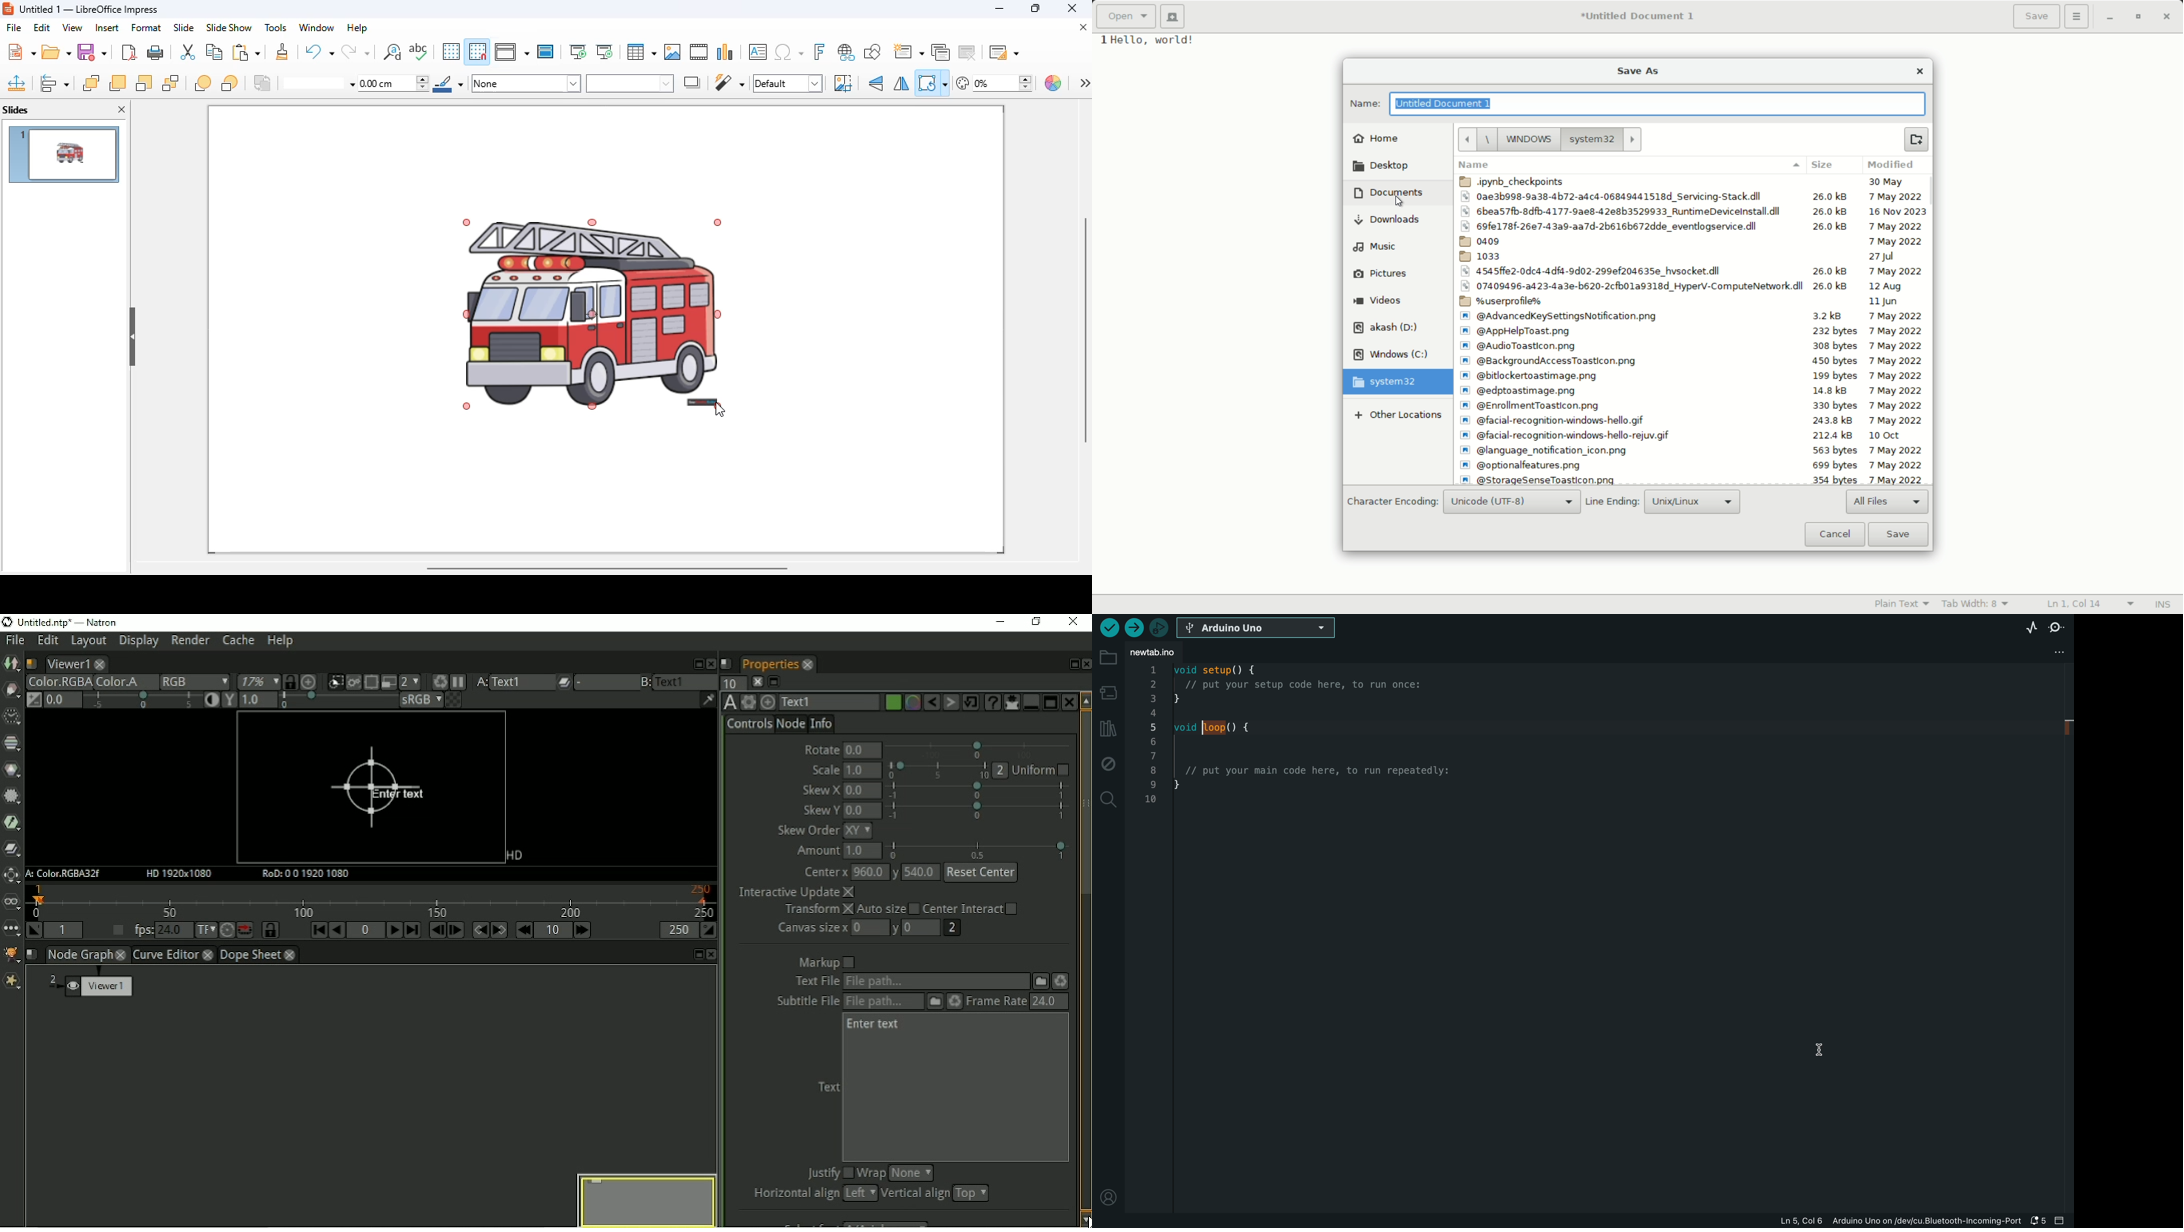 The height and width of the screenshot is (1232, 2184). I want to click on line color, so click(448, 83).